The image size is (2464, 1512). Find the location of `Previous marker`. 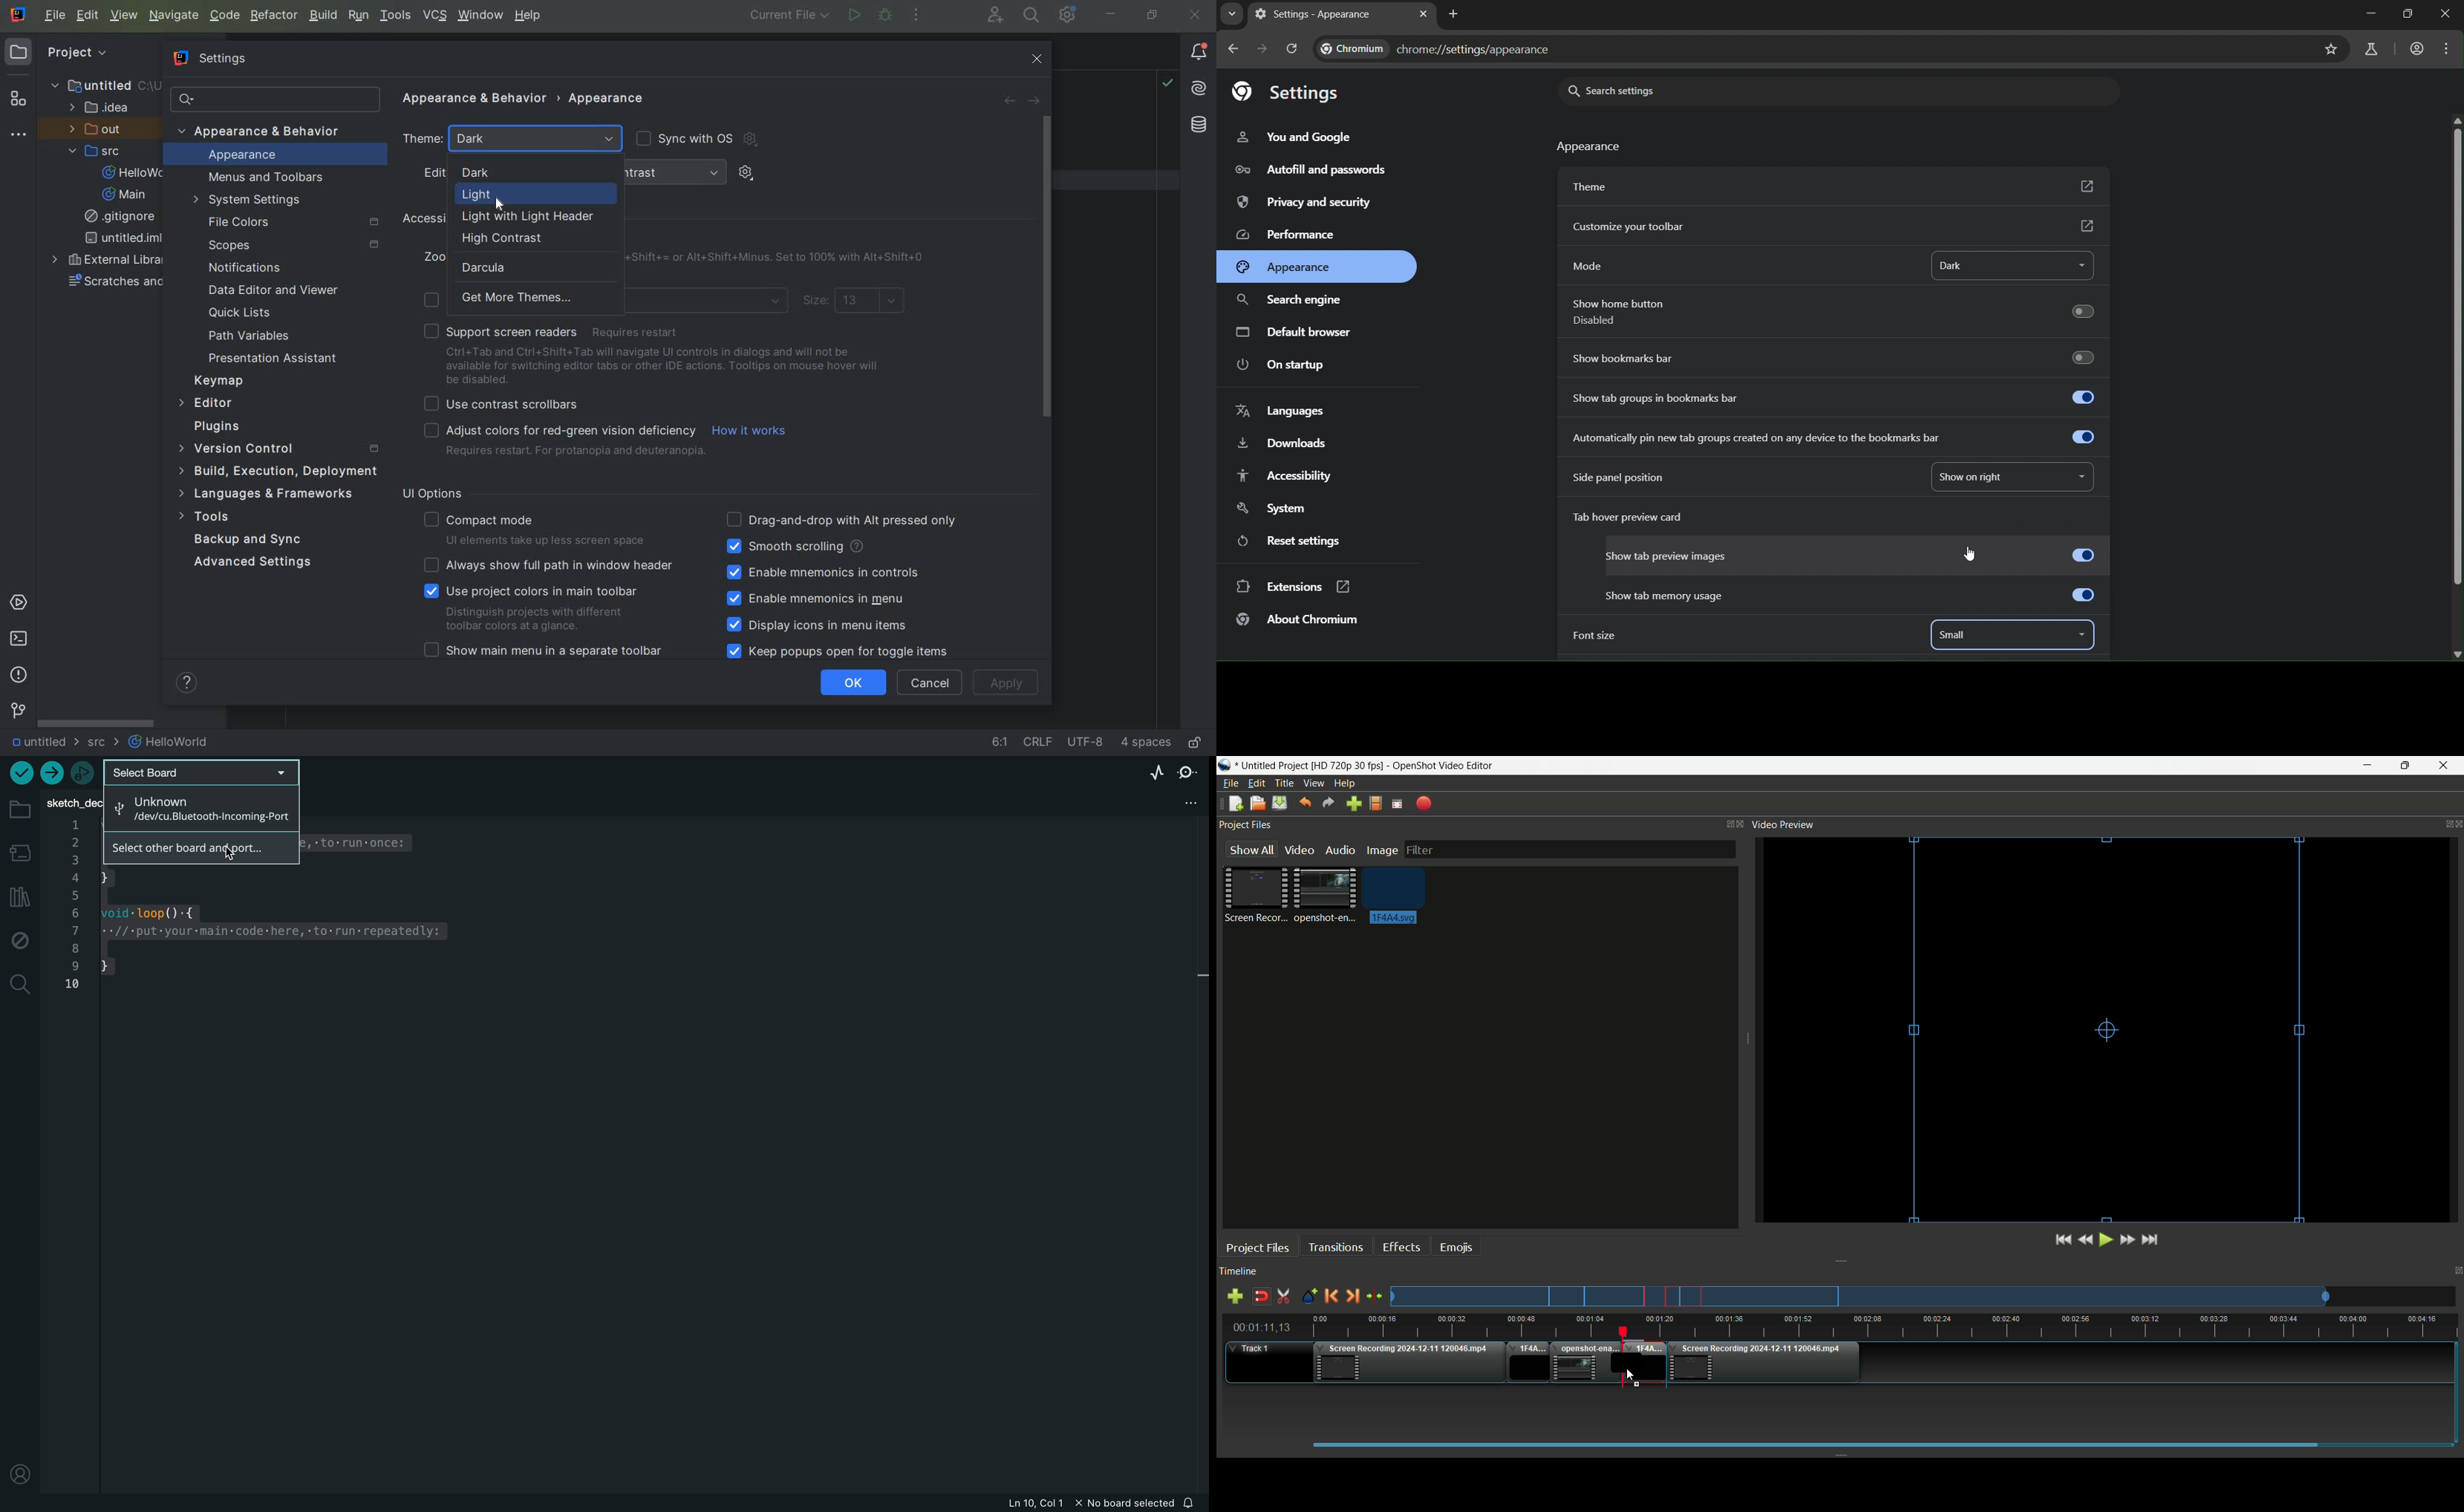

Previous marker is located at coordinates (1331, 1296).